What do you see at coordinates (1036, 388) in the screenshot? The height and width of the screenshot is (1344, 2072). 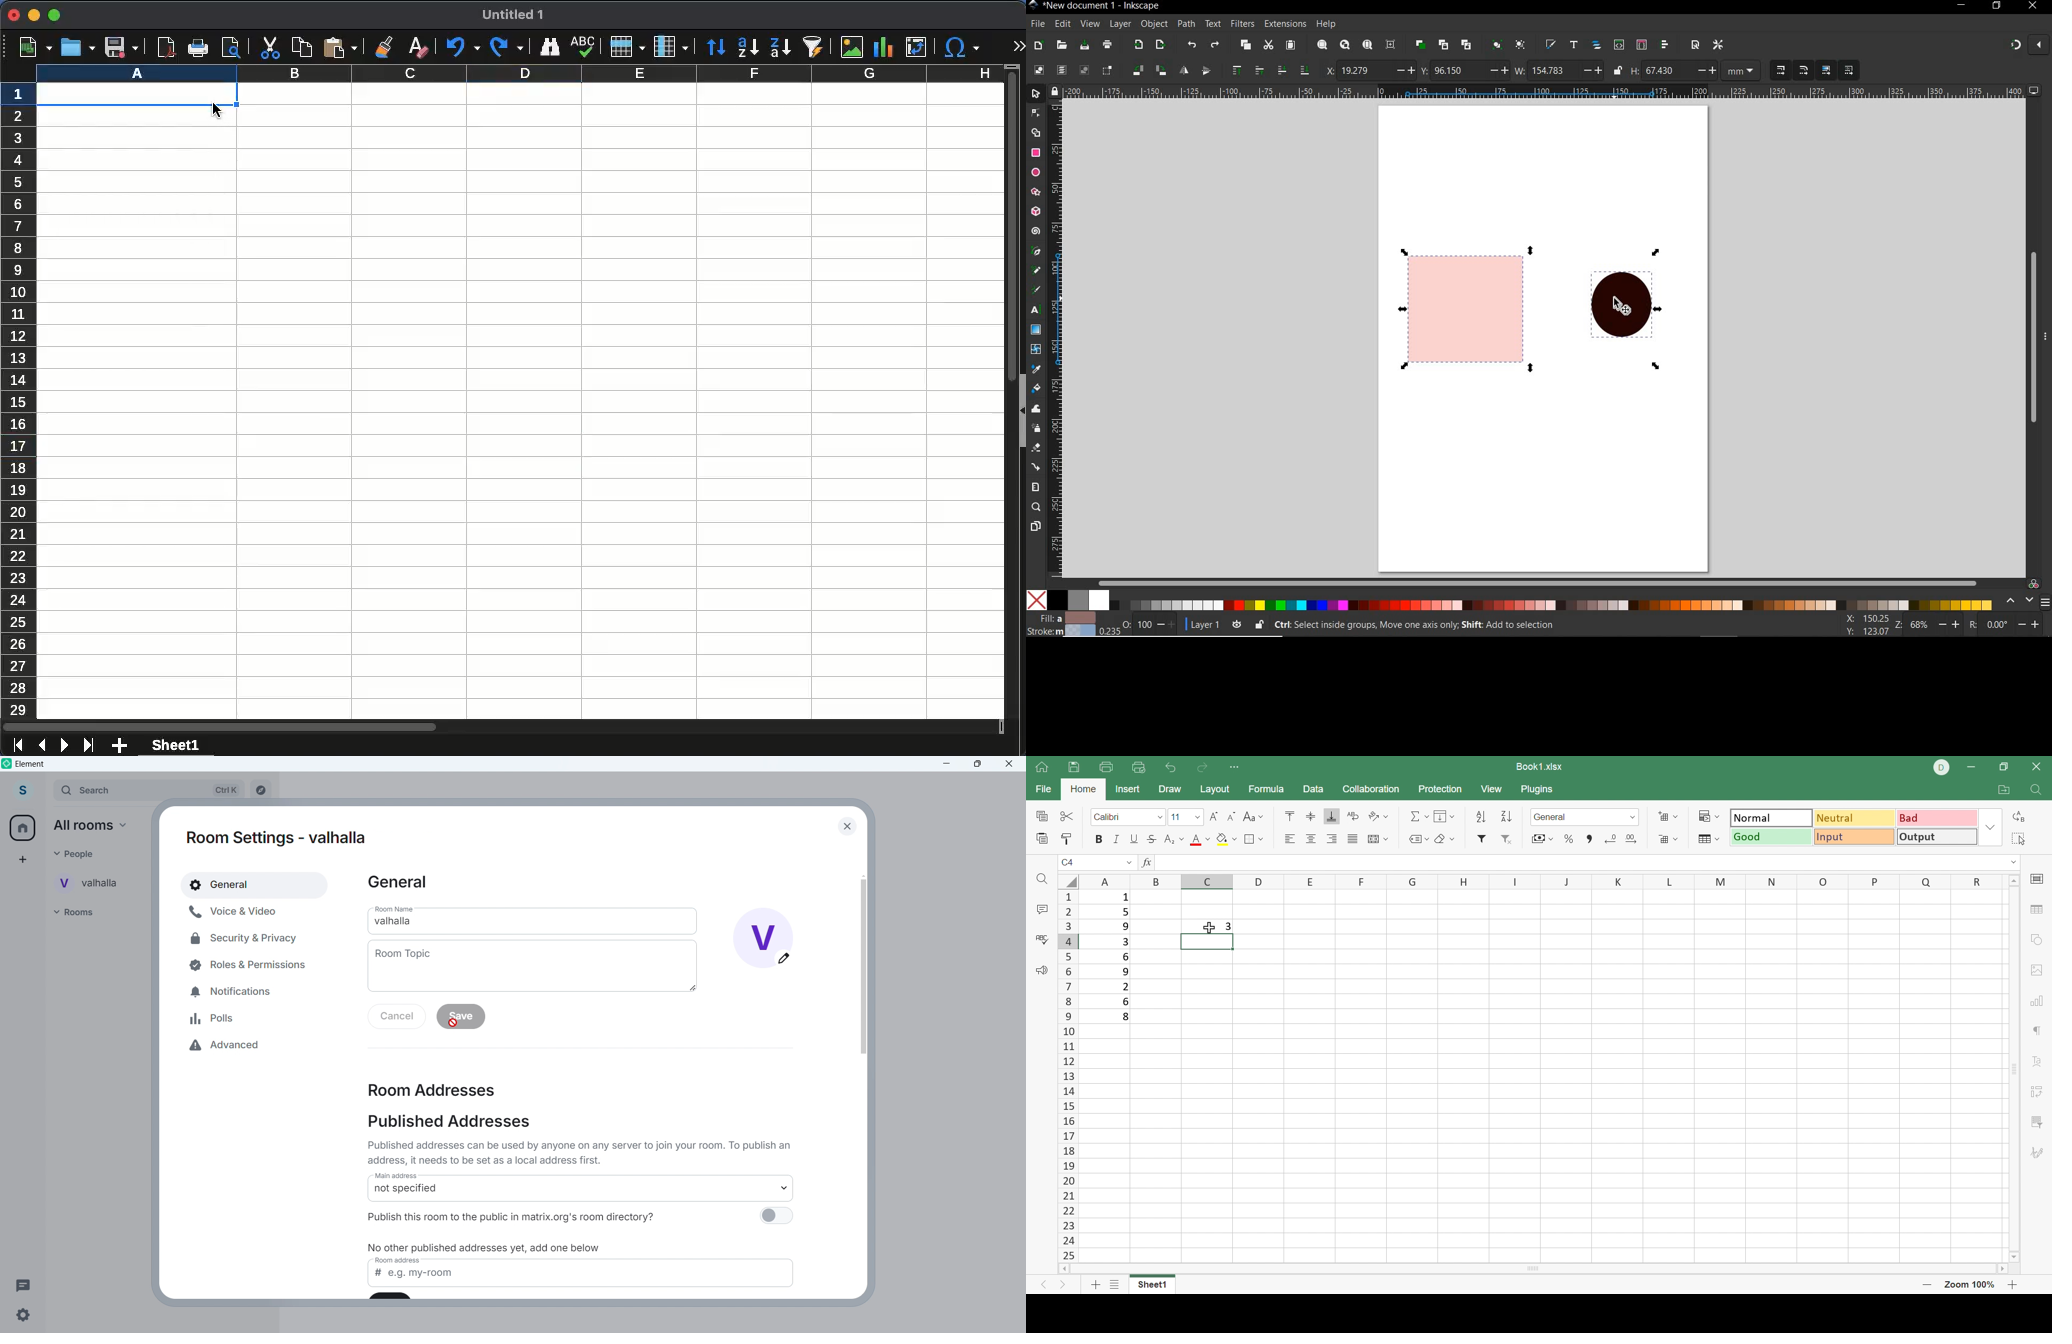 I see `paint bucket tool` at bounding box center [1036, 388].